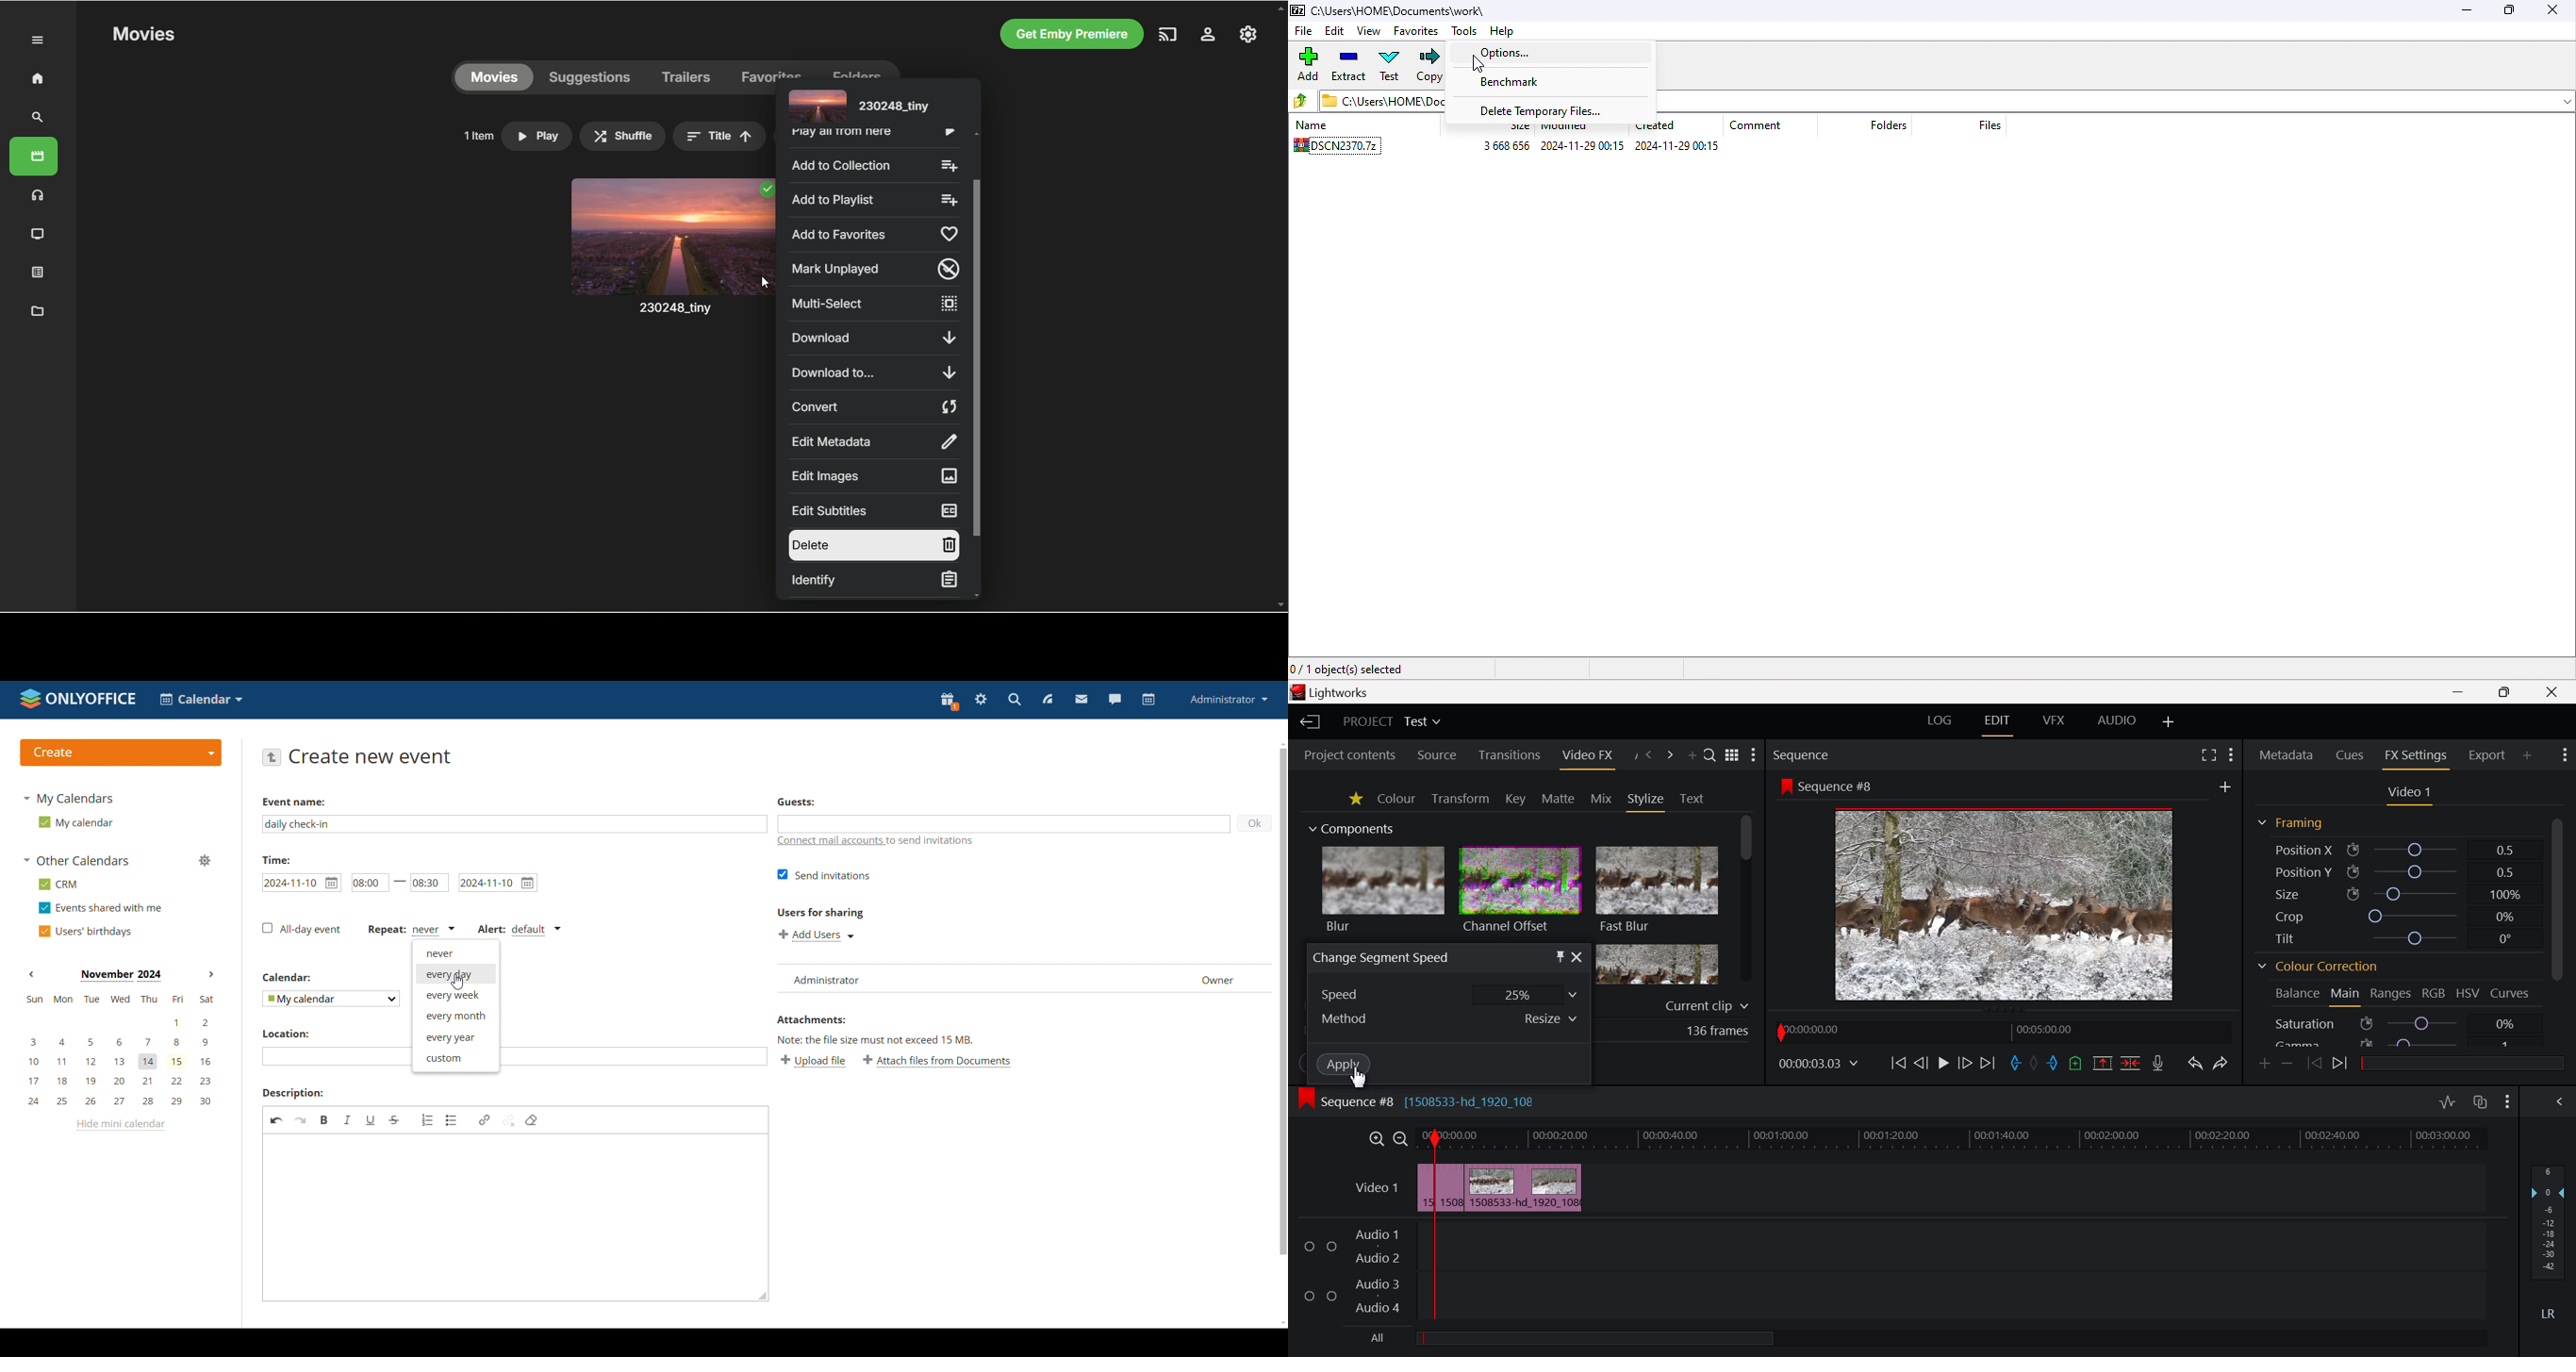 Image resolution: width=2576 pixels, height=1372 pixels. I want to click on italic, so click(347, 1120).